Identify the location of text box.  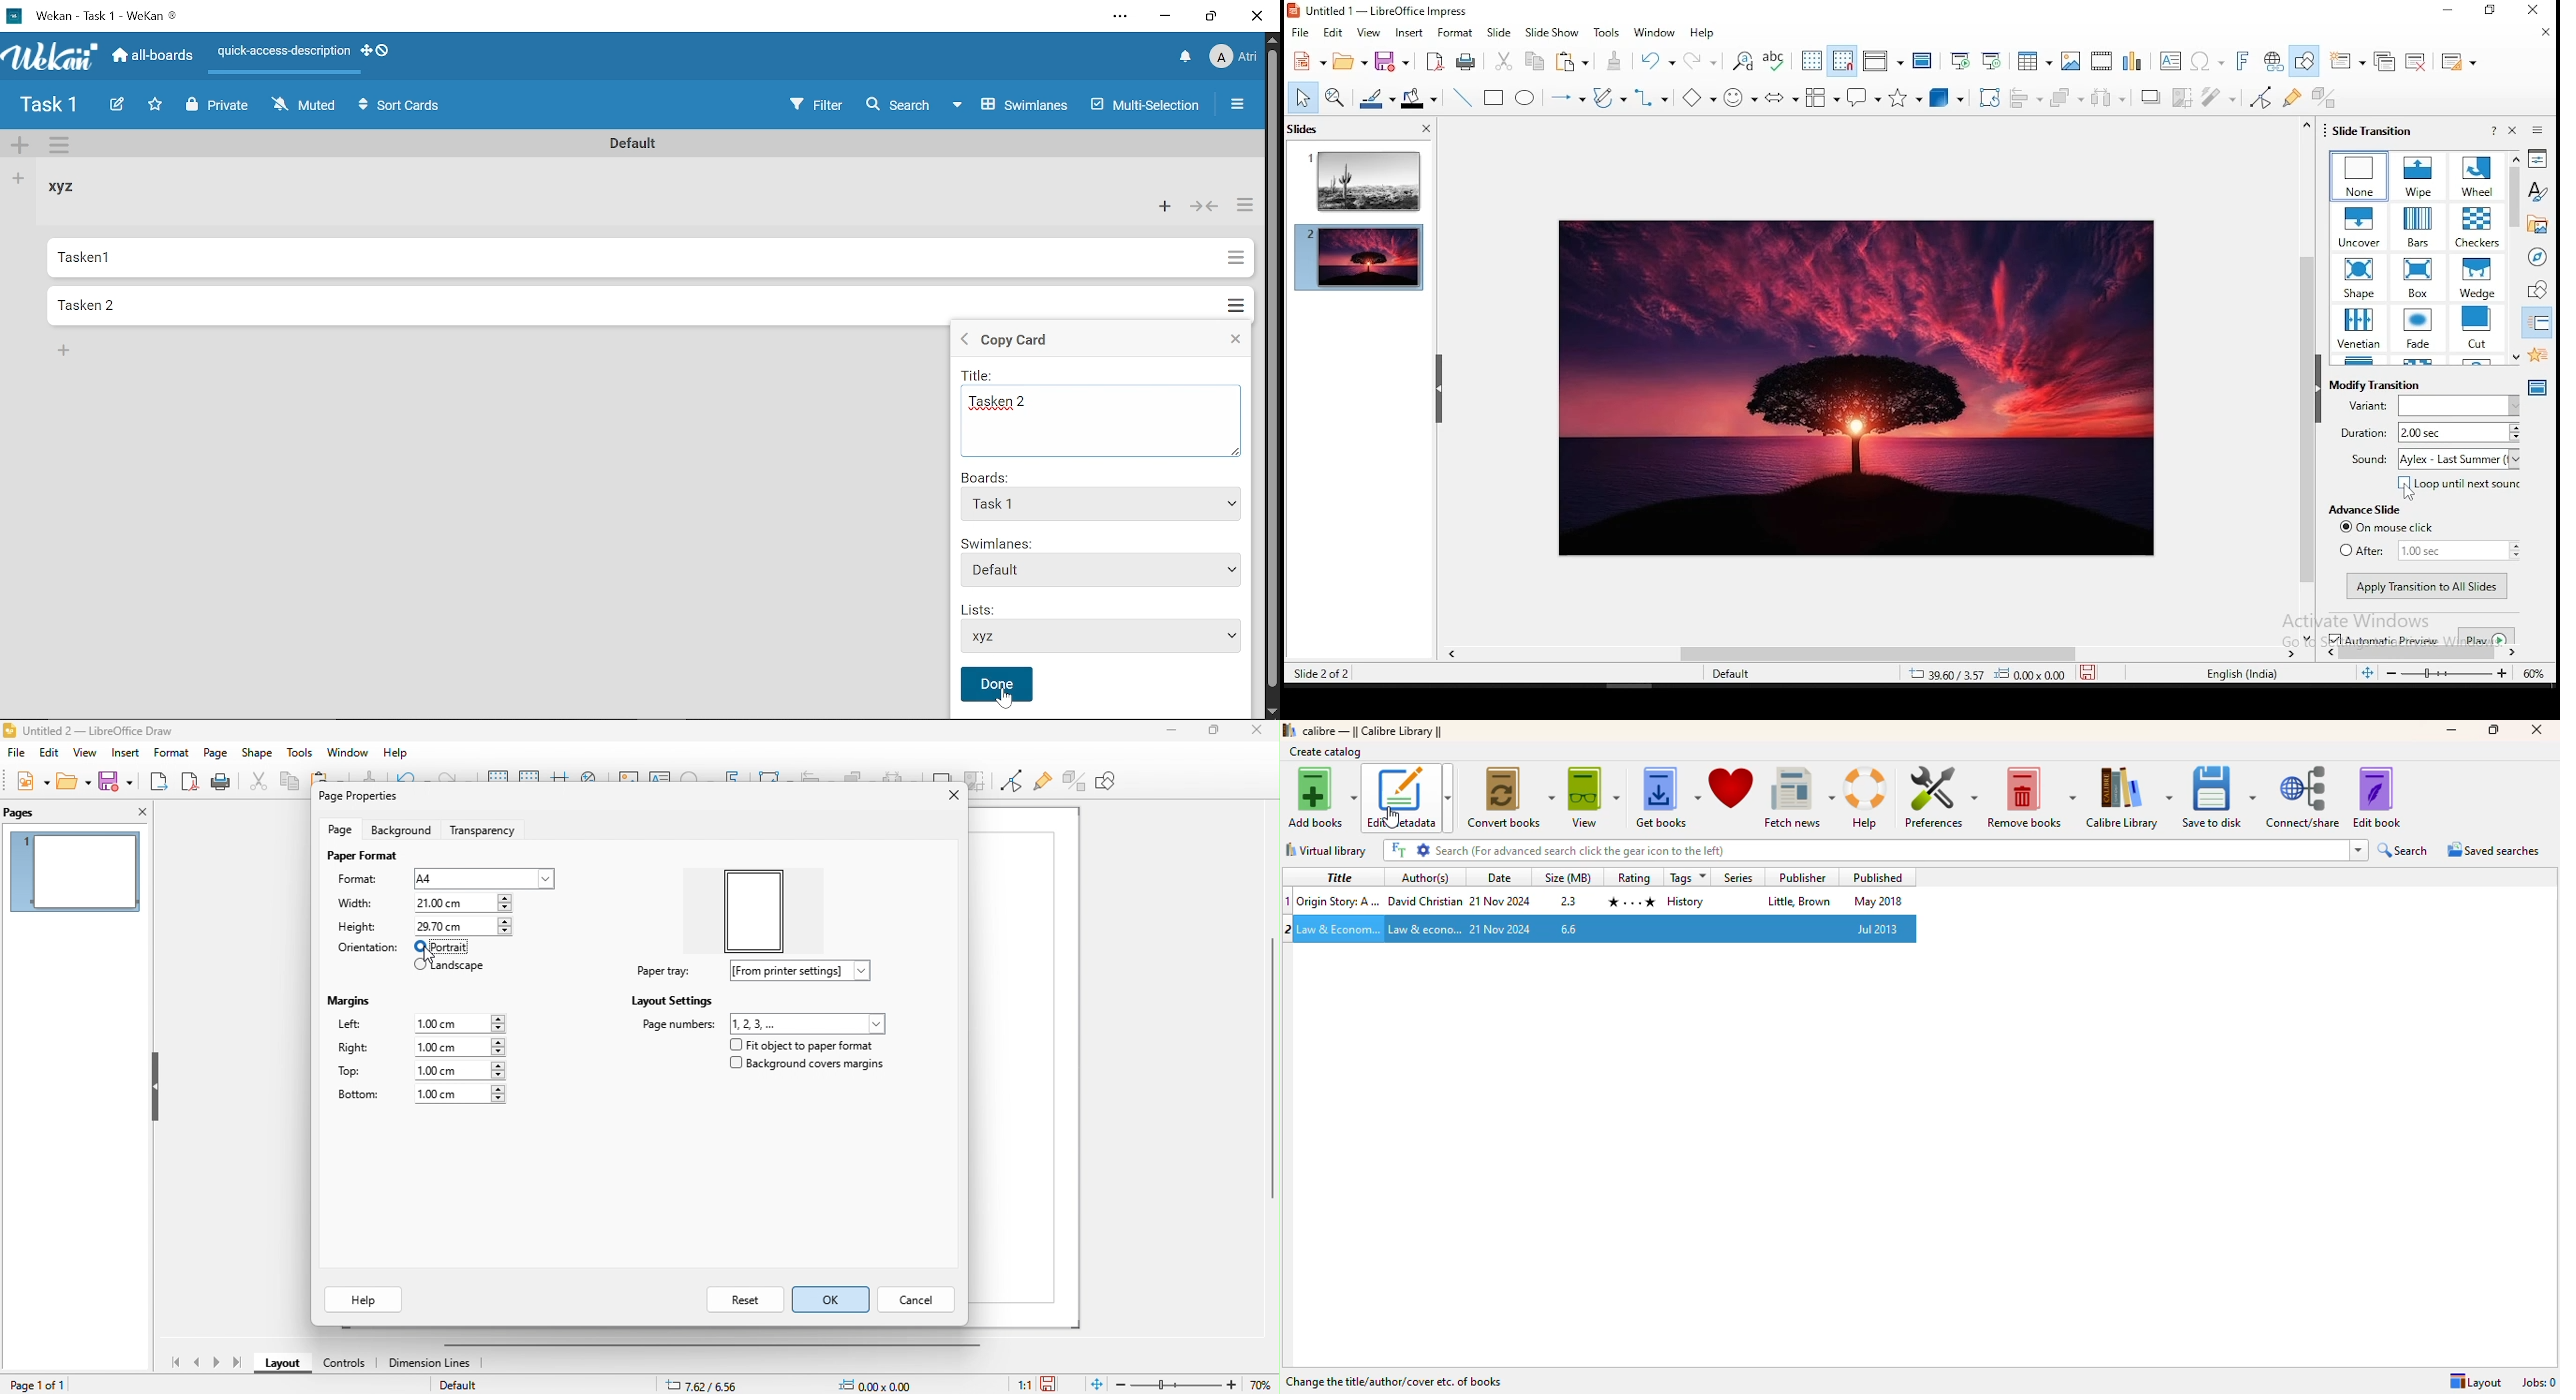
(660, 779).